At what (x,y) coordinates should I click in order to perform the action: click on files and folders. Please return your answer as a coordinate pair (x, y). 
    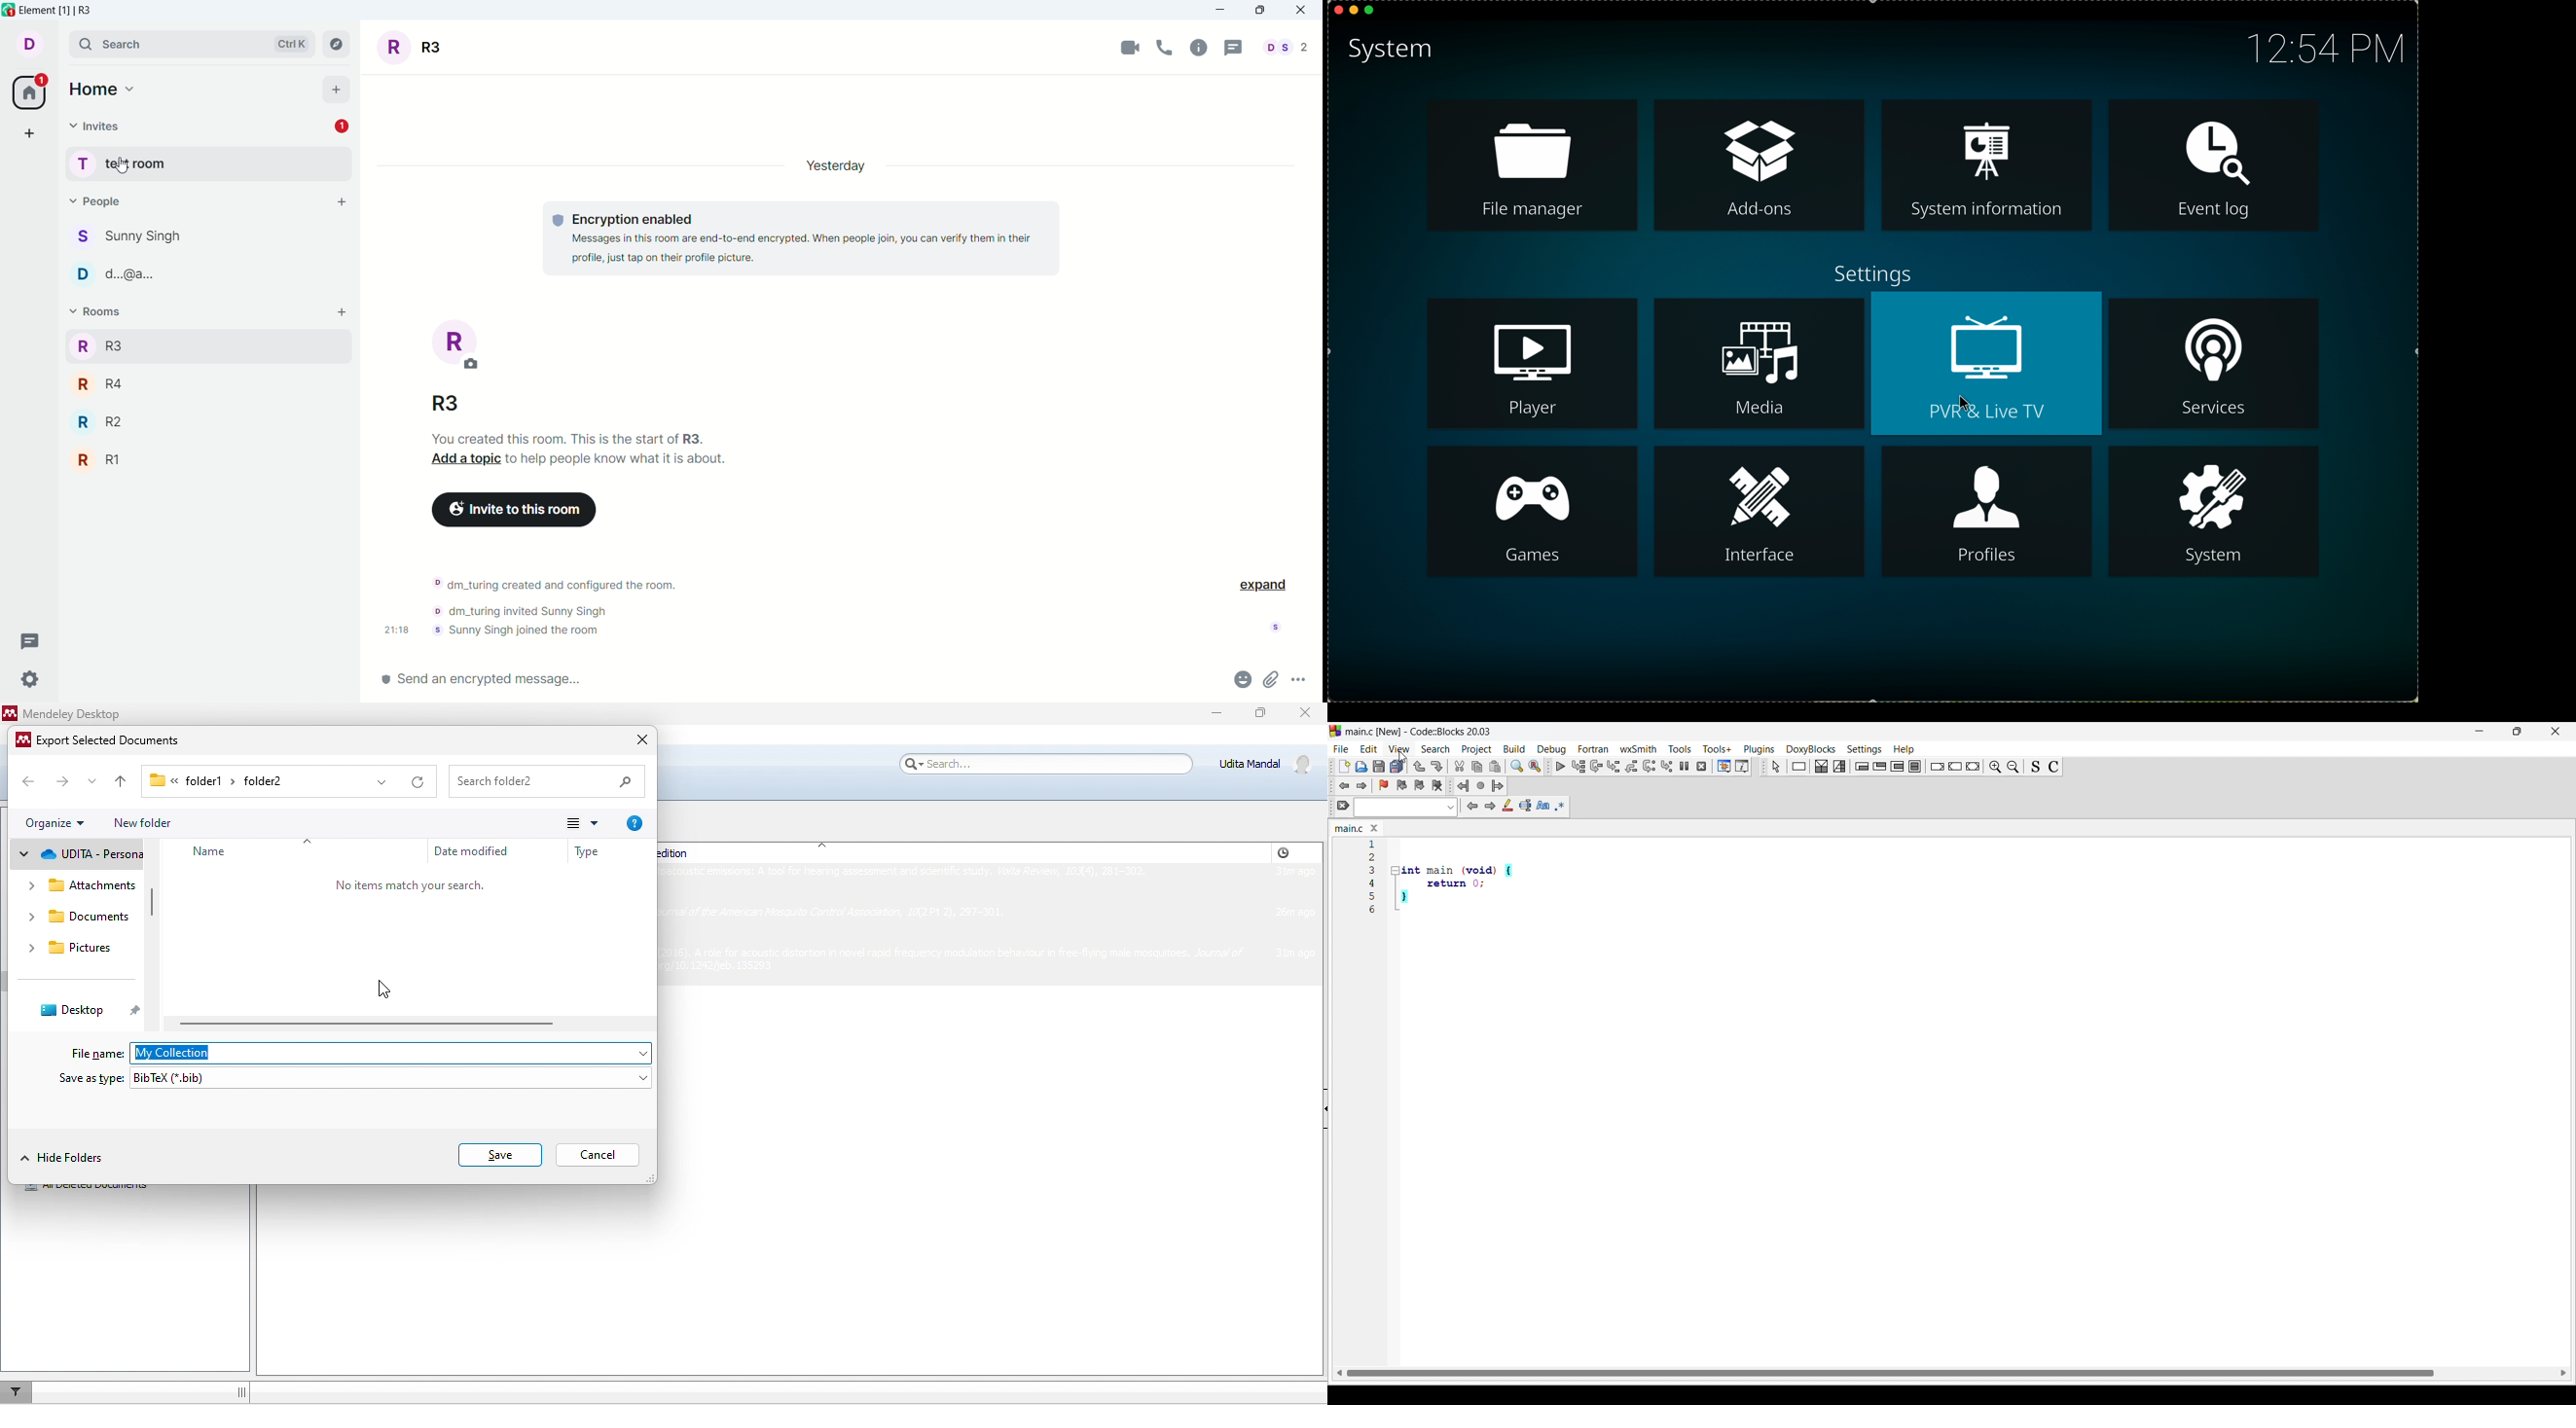
    Looking at the image, I should click on (77, 916).